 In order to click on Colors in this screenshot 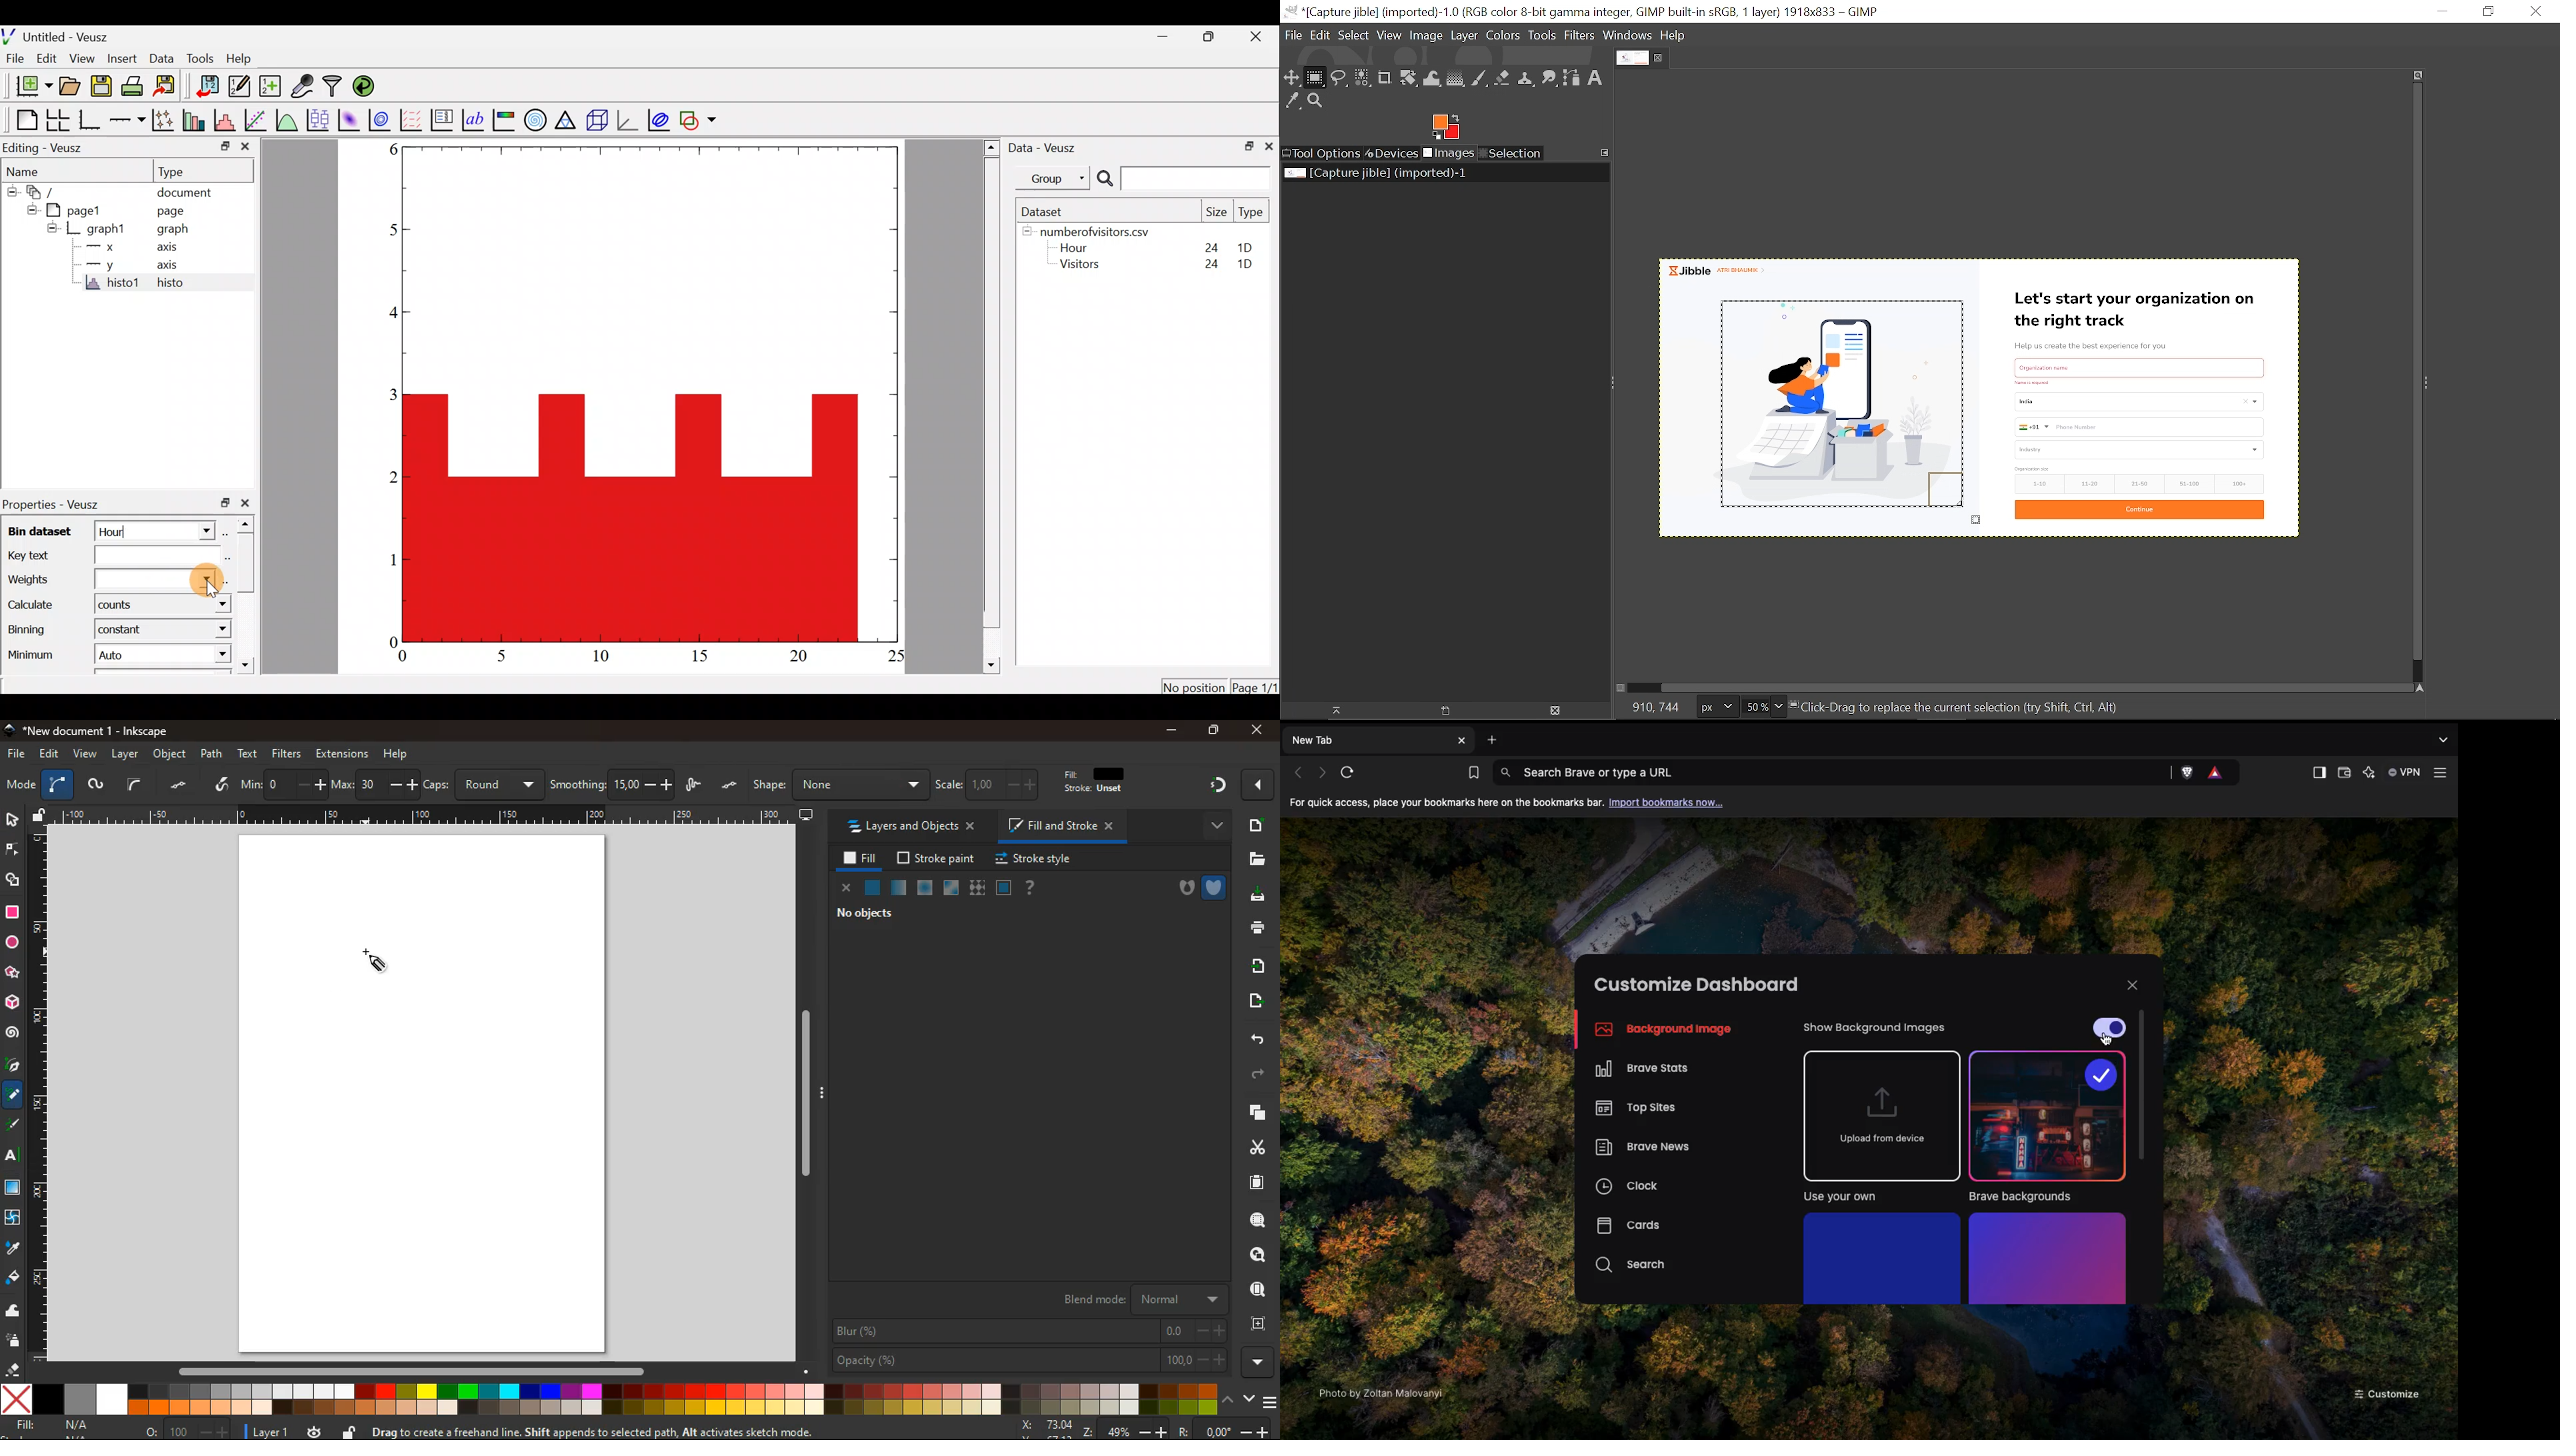, I will do `click(1504, 36)`.